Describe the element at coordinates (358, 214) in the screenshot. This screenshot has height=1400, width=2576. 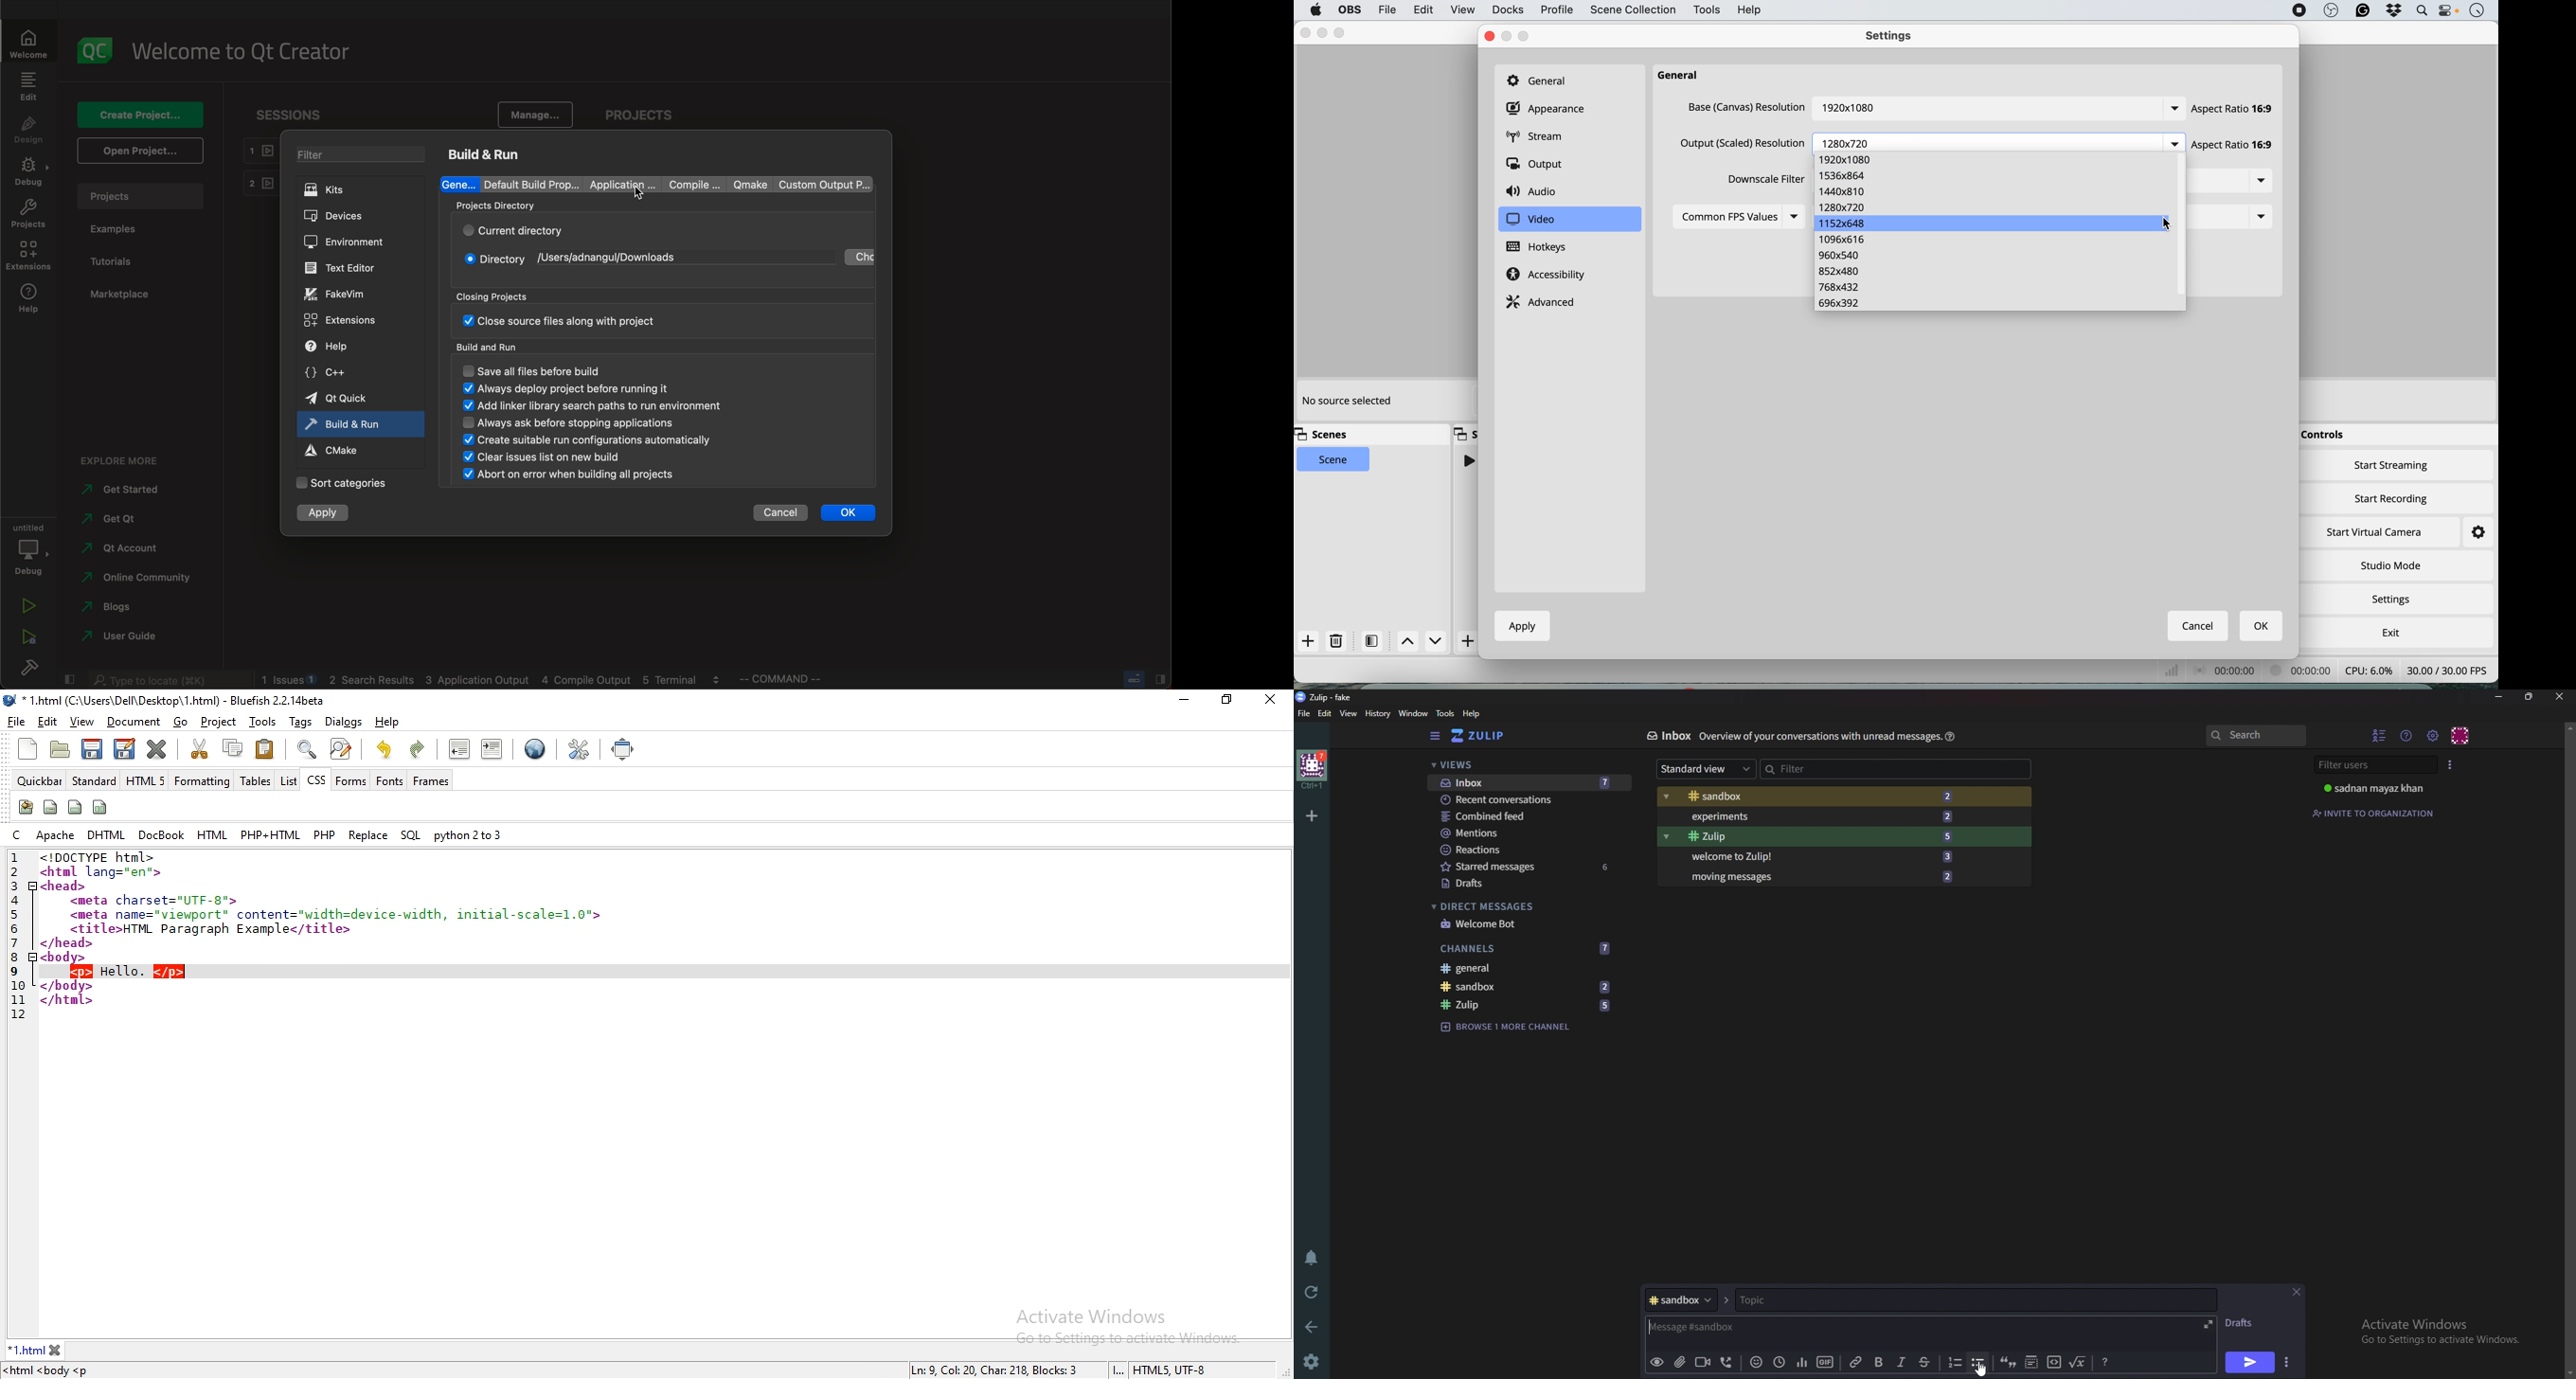
I see `devices` at that location.